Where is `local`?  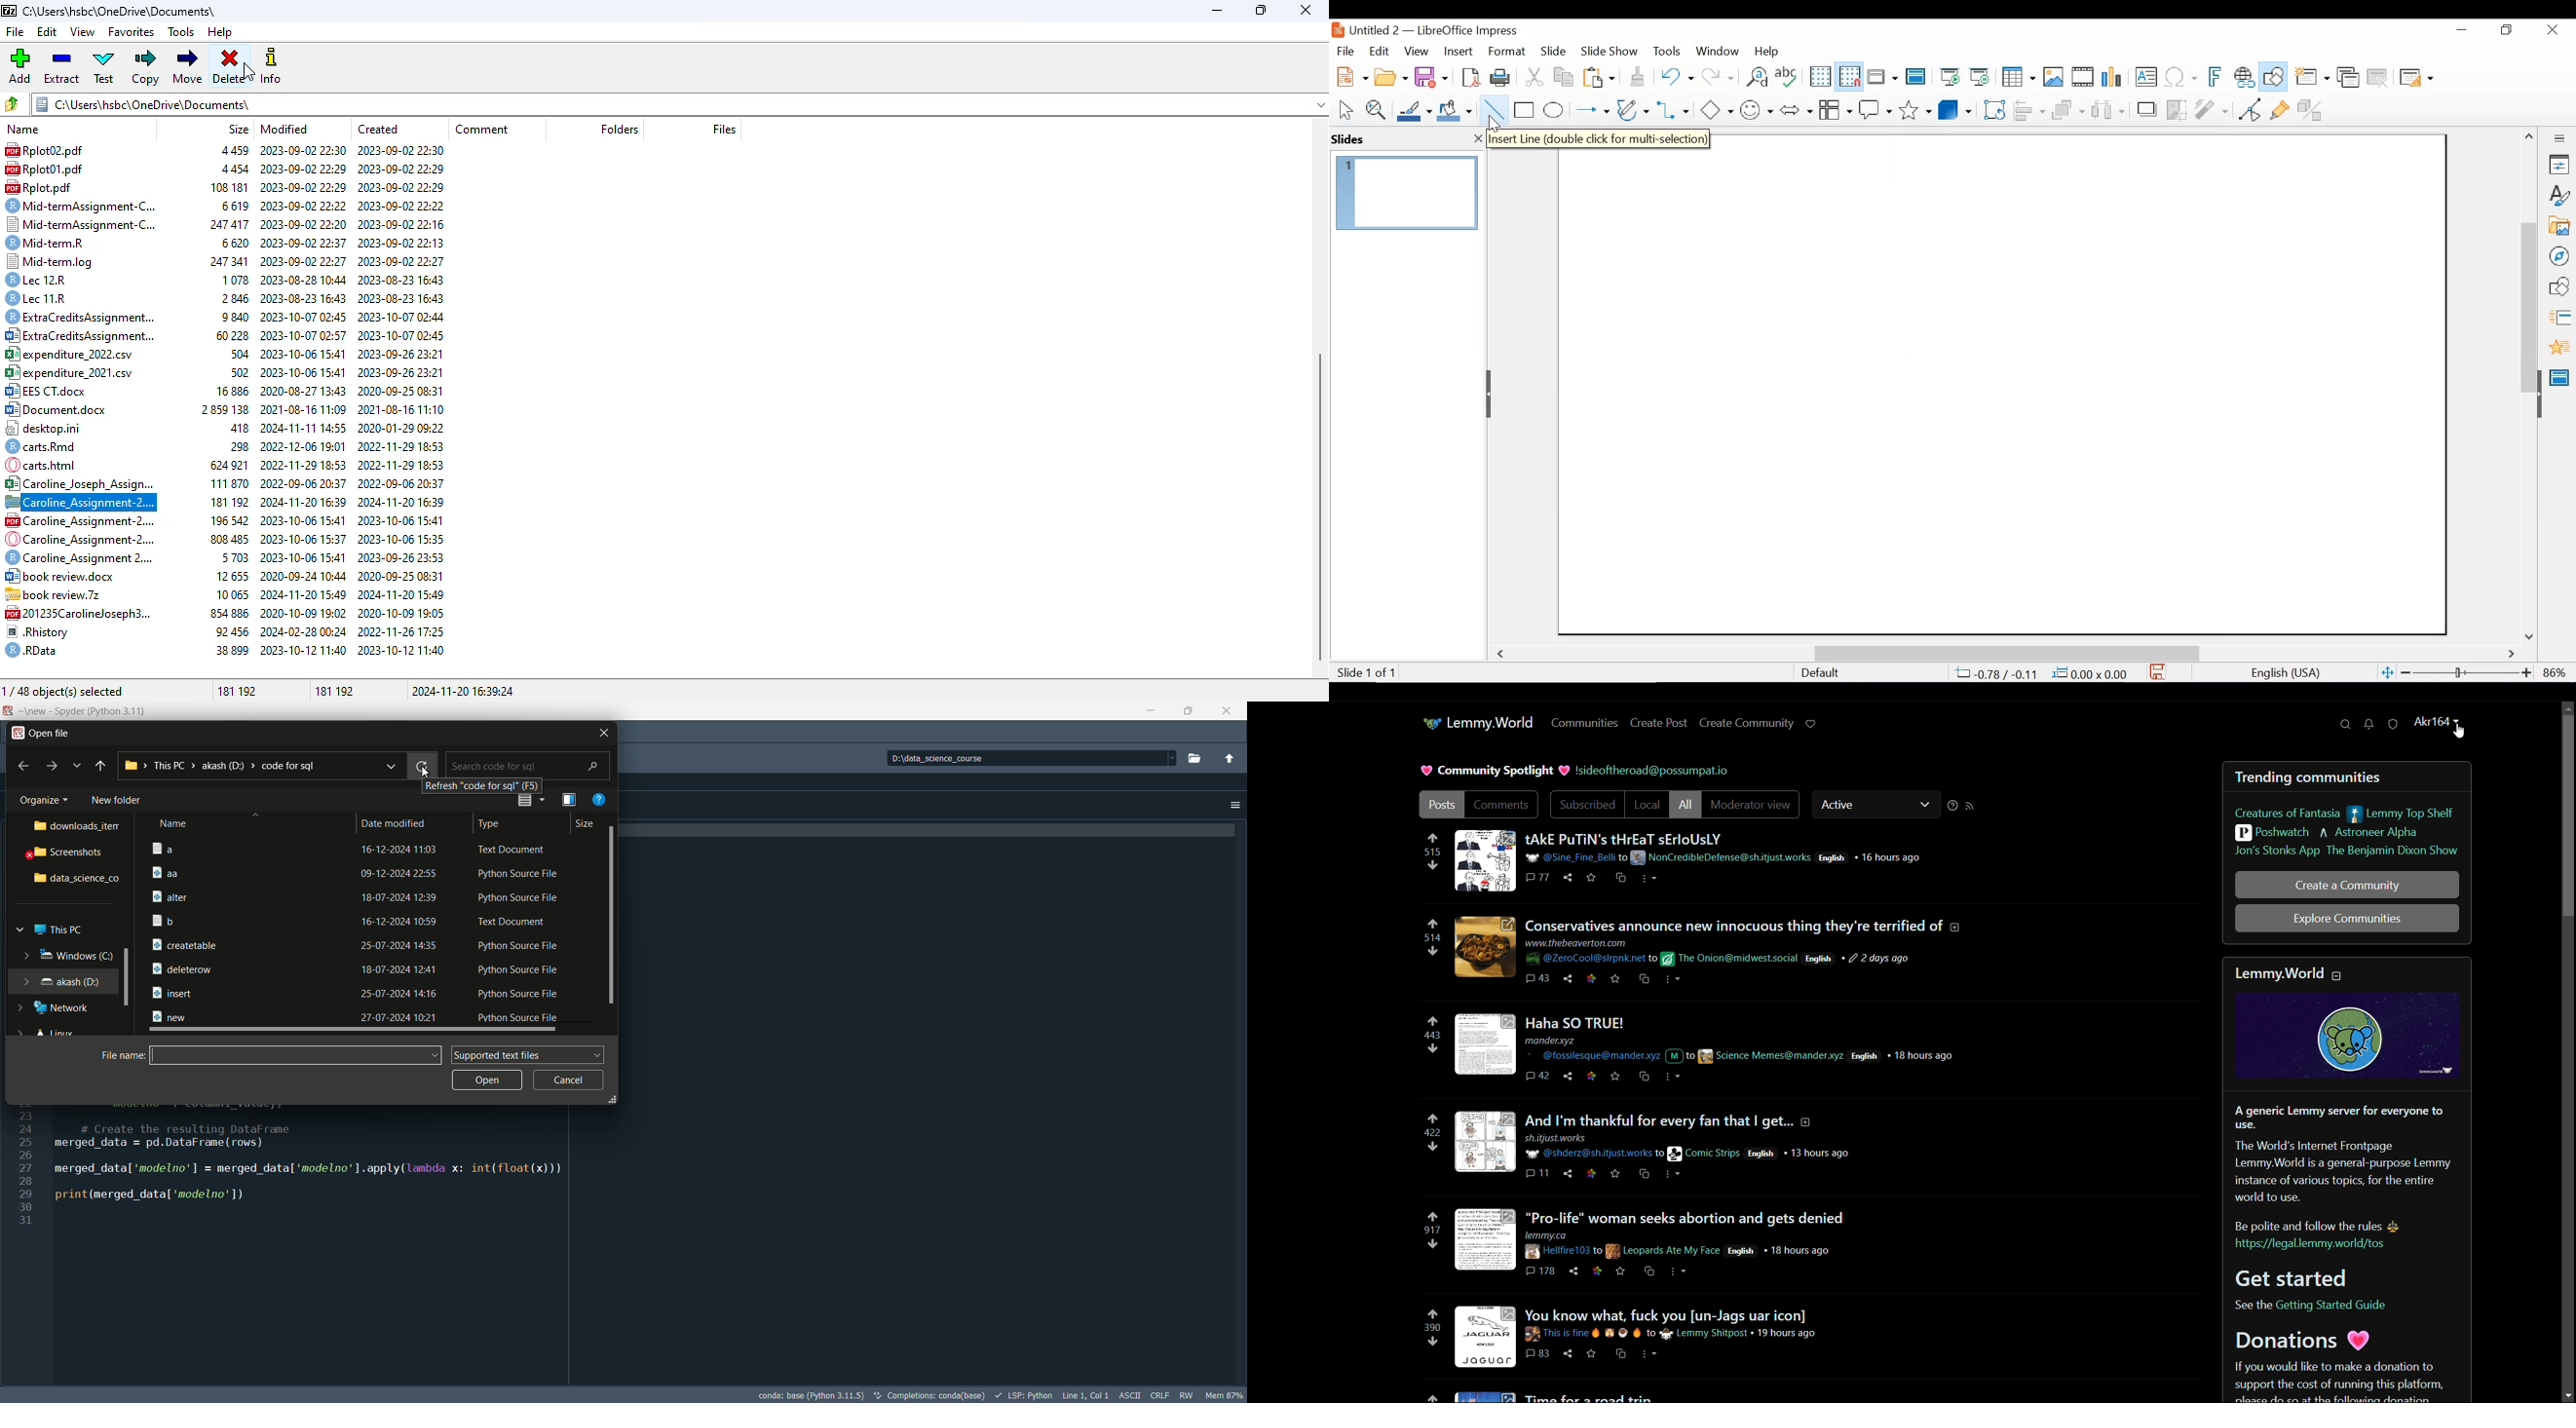 local is located at coordinates (1645, 803).